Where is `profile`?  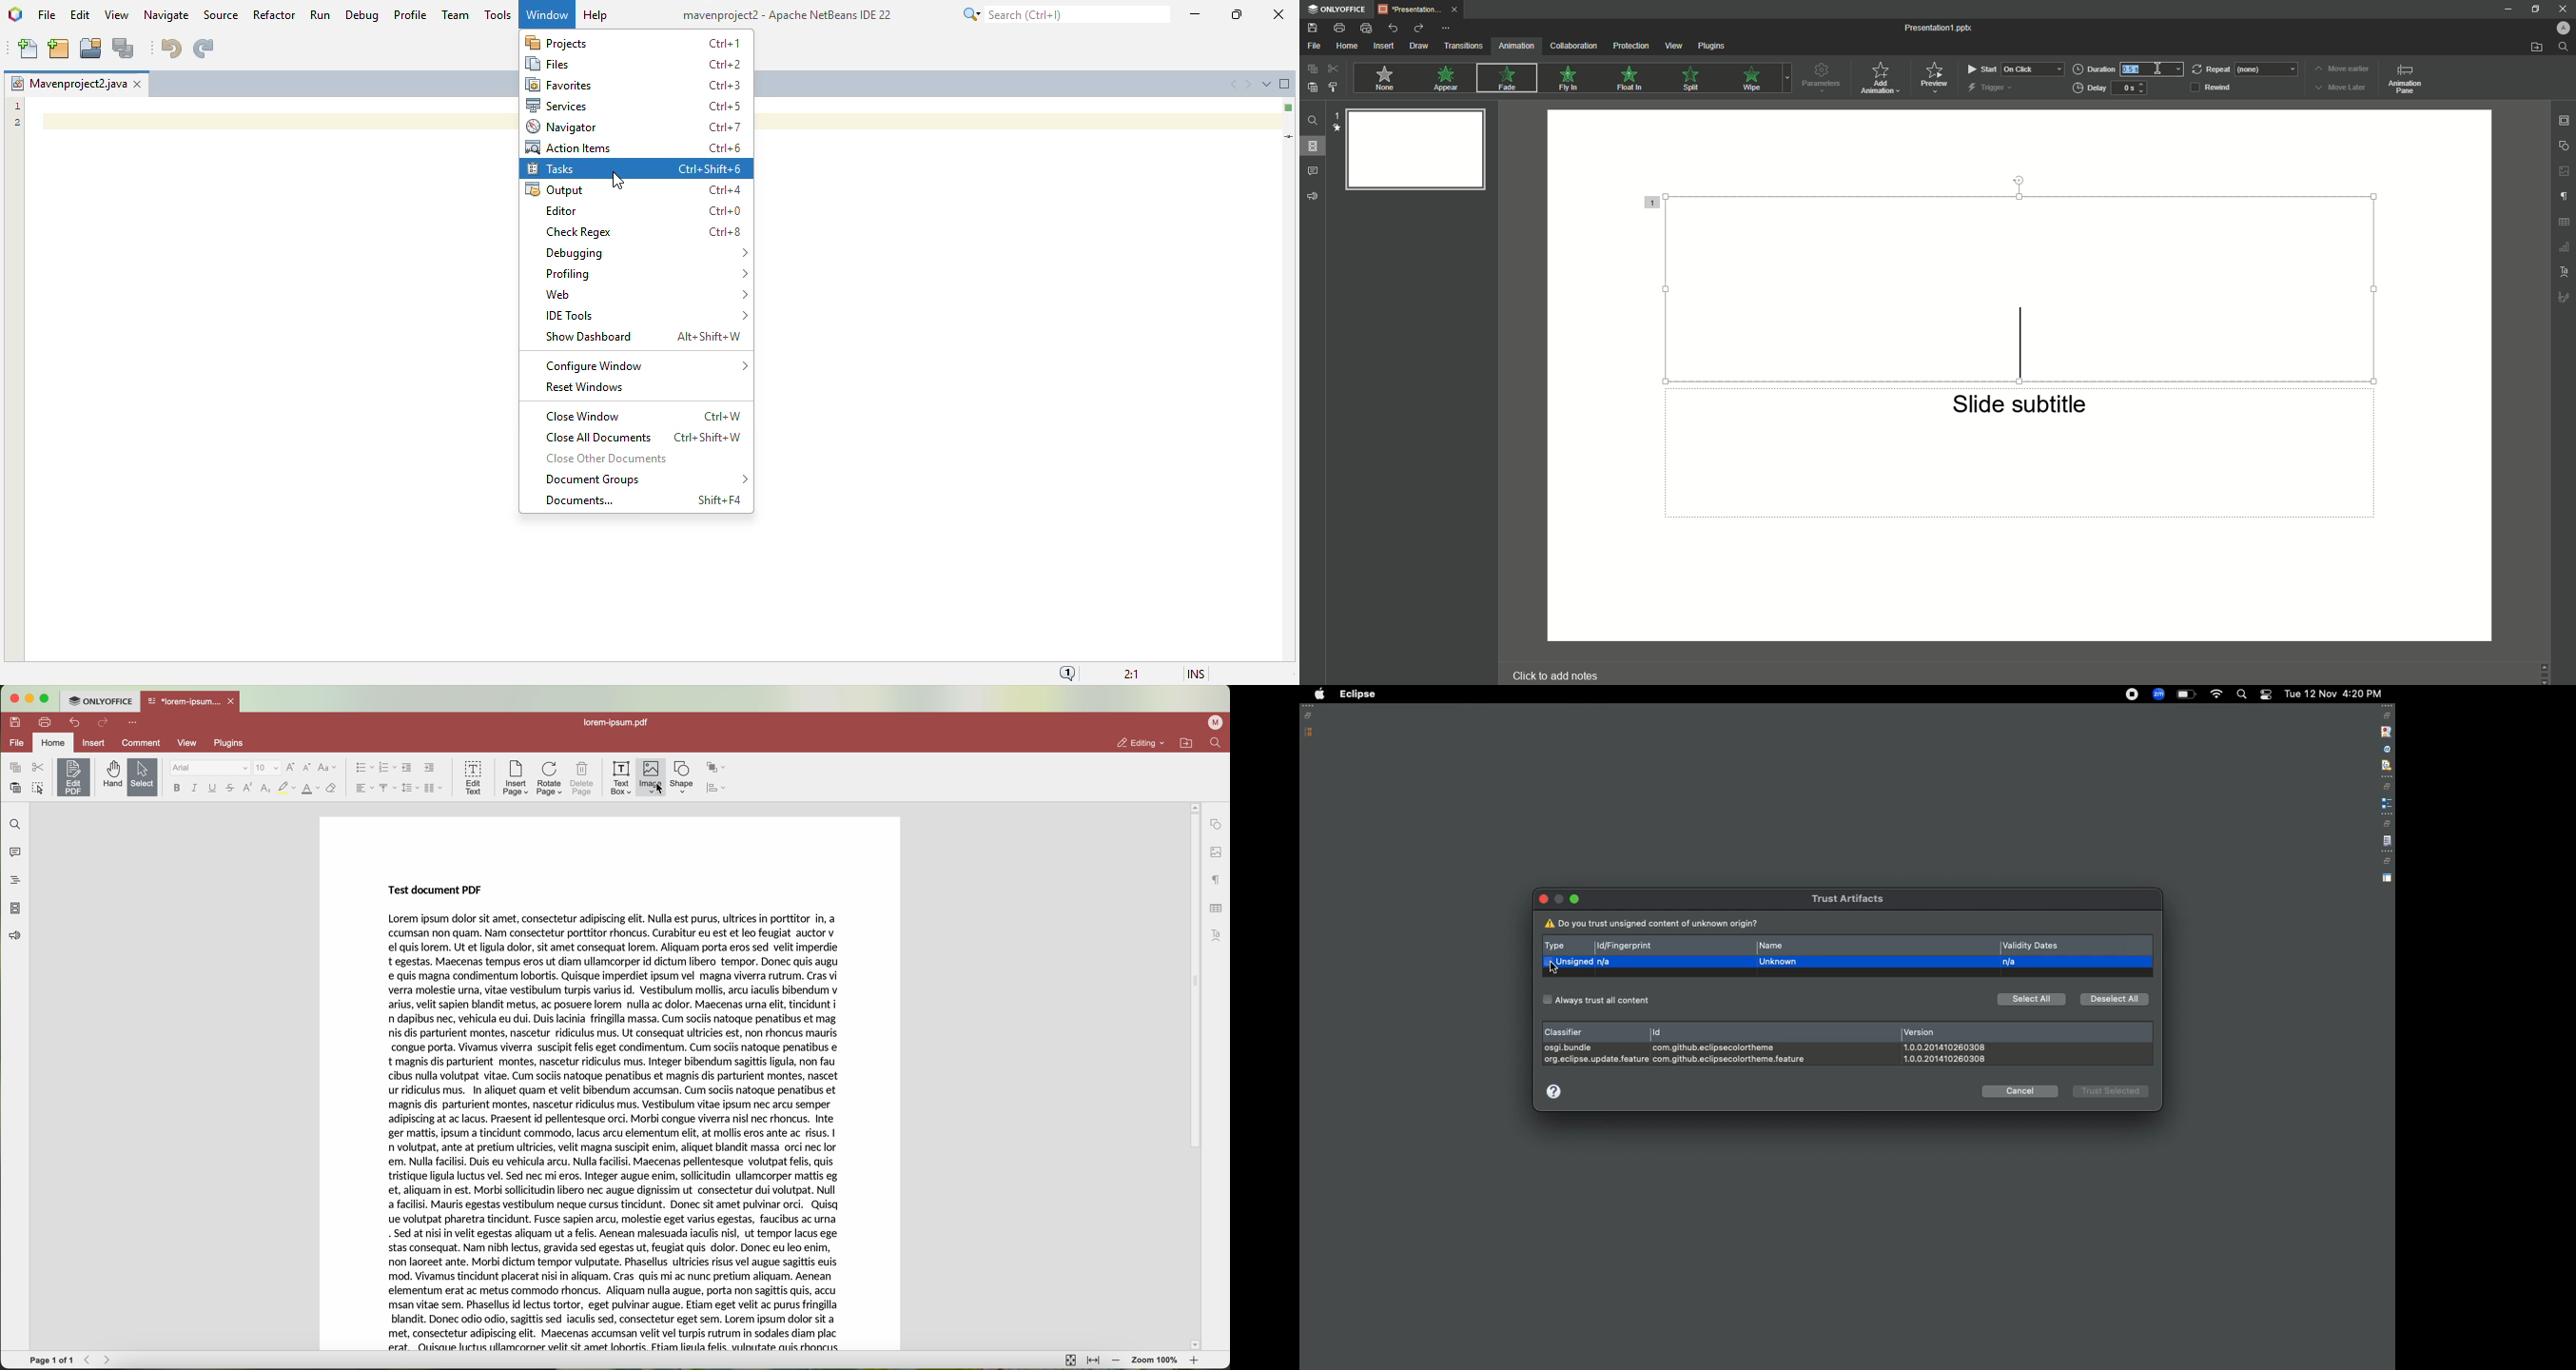
profile is located at coordinates (1217, 722).